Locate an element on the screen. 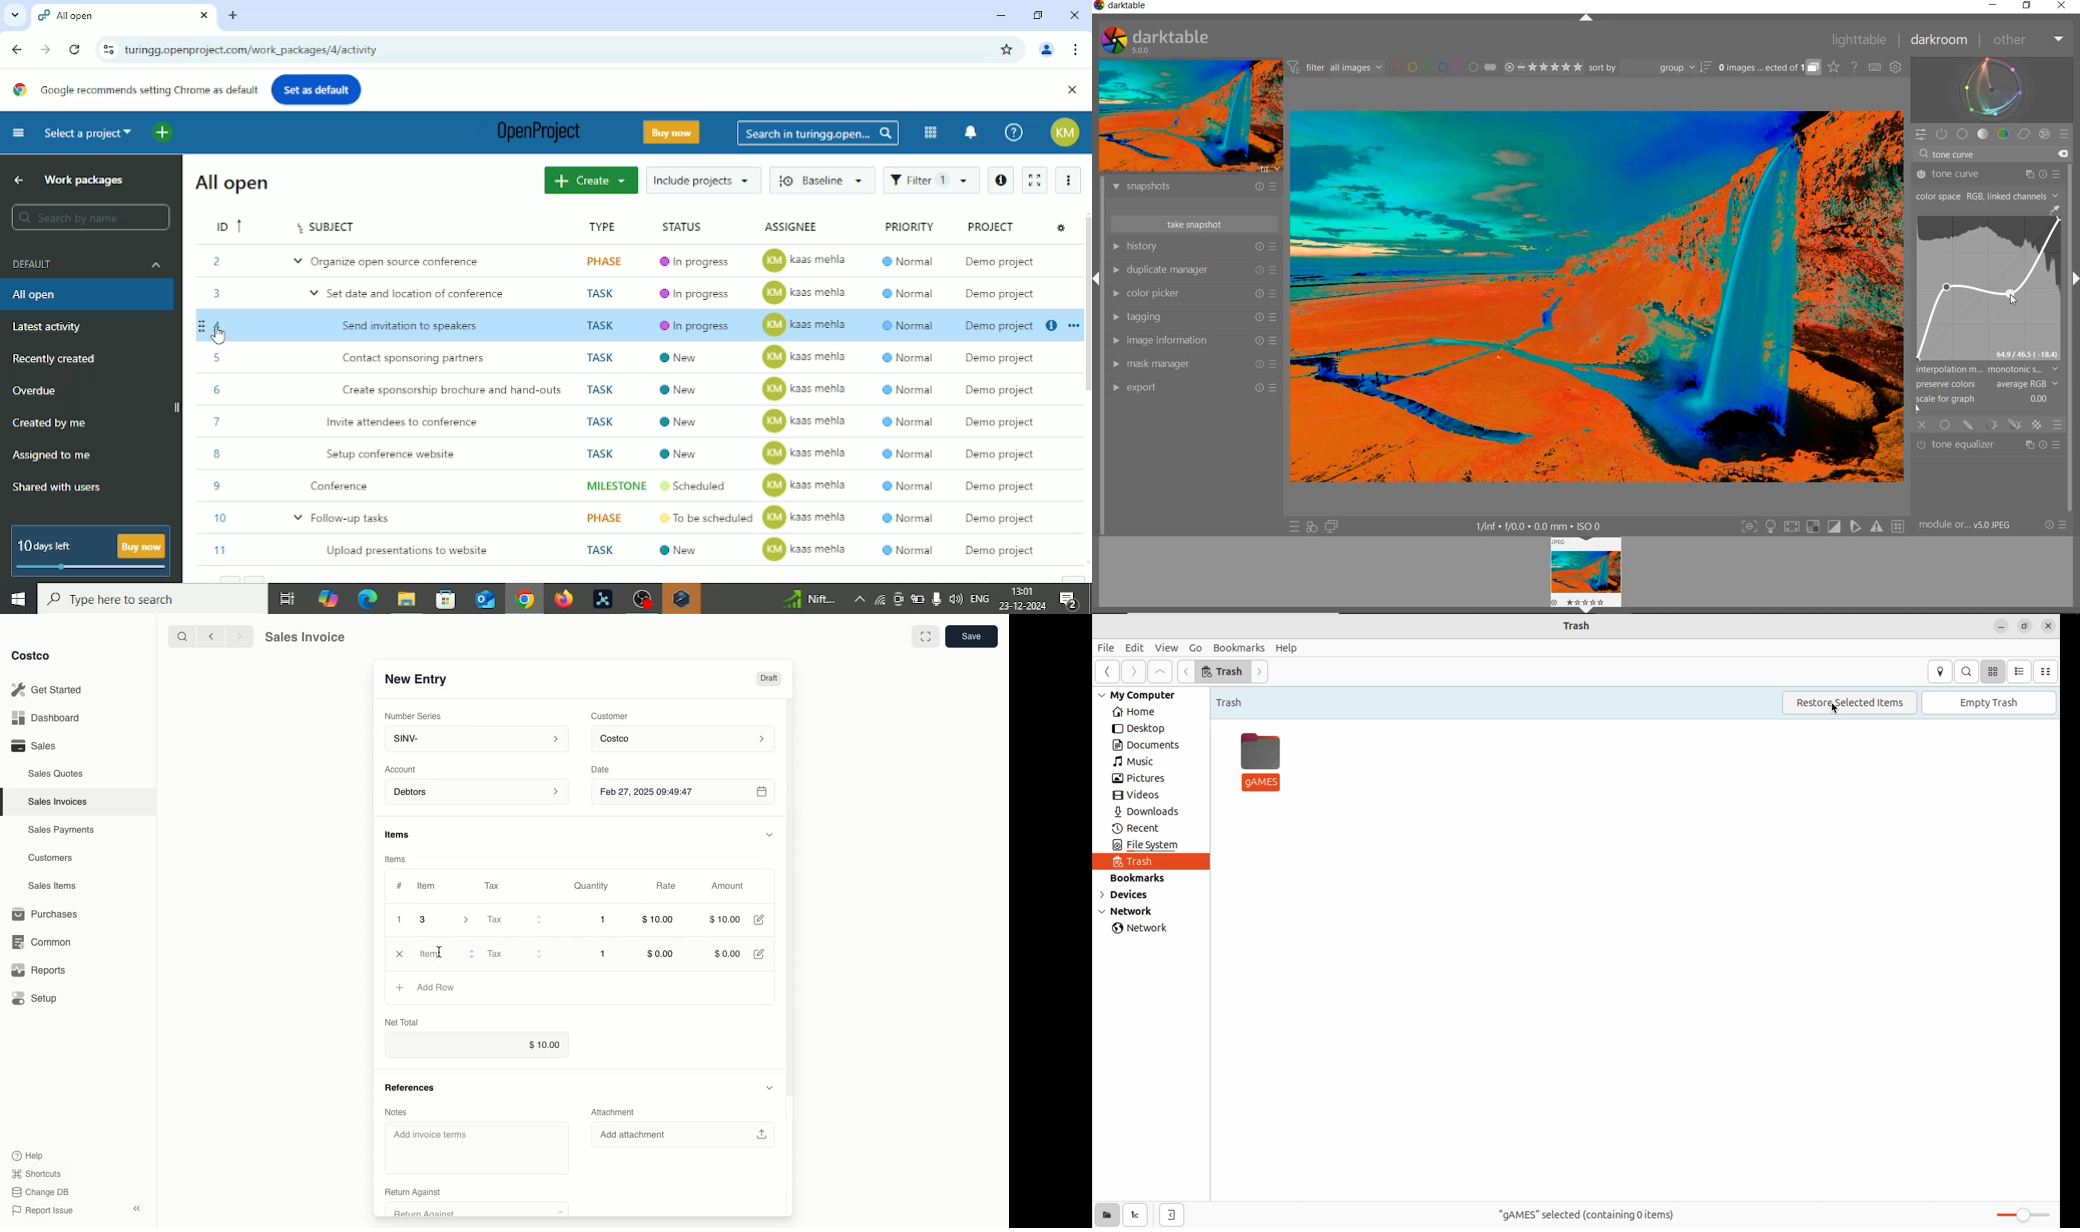  1 is located at coordinates (604, 954).